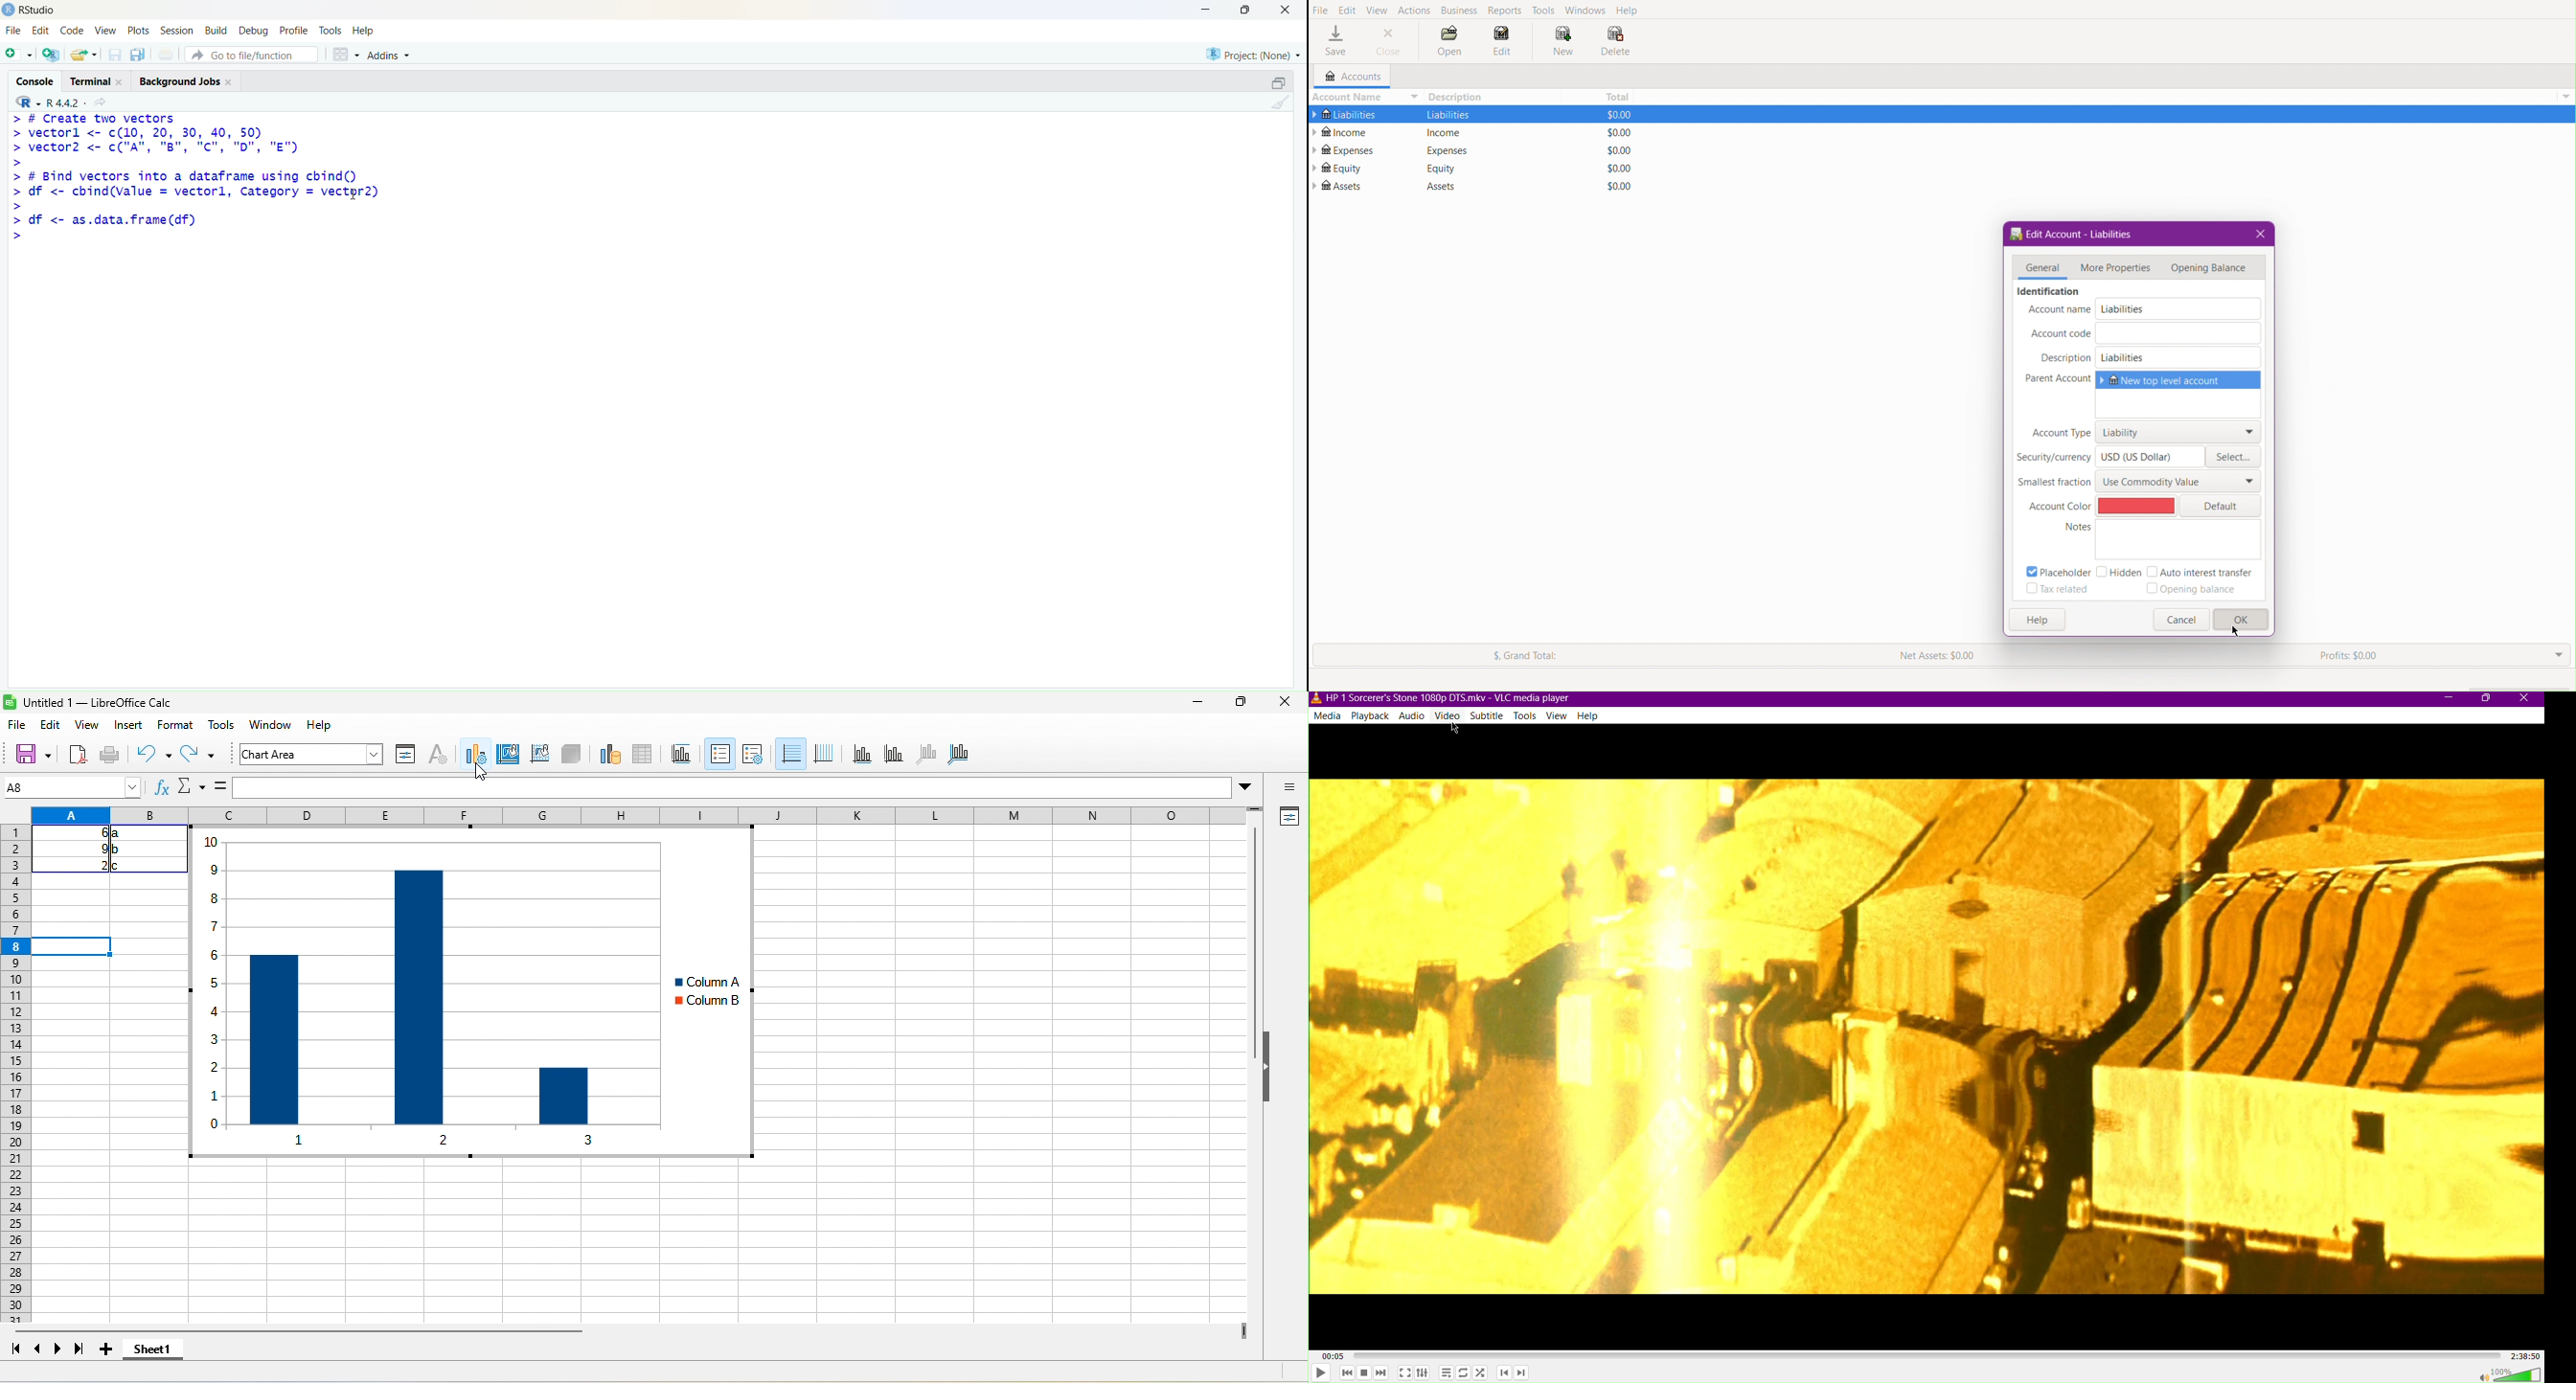 The height and width of the screenshot is (1400, 2576). Describe the element at coordinates (1459, 11) in the screenshot. I see `Business` at that location.